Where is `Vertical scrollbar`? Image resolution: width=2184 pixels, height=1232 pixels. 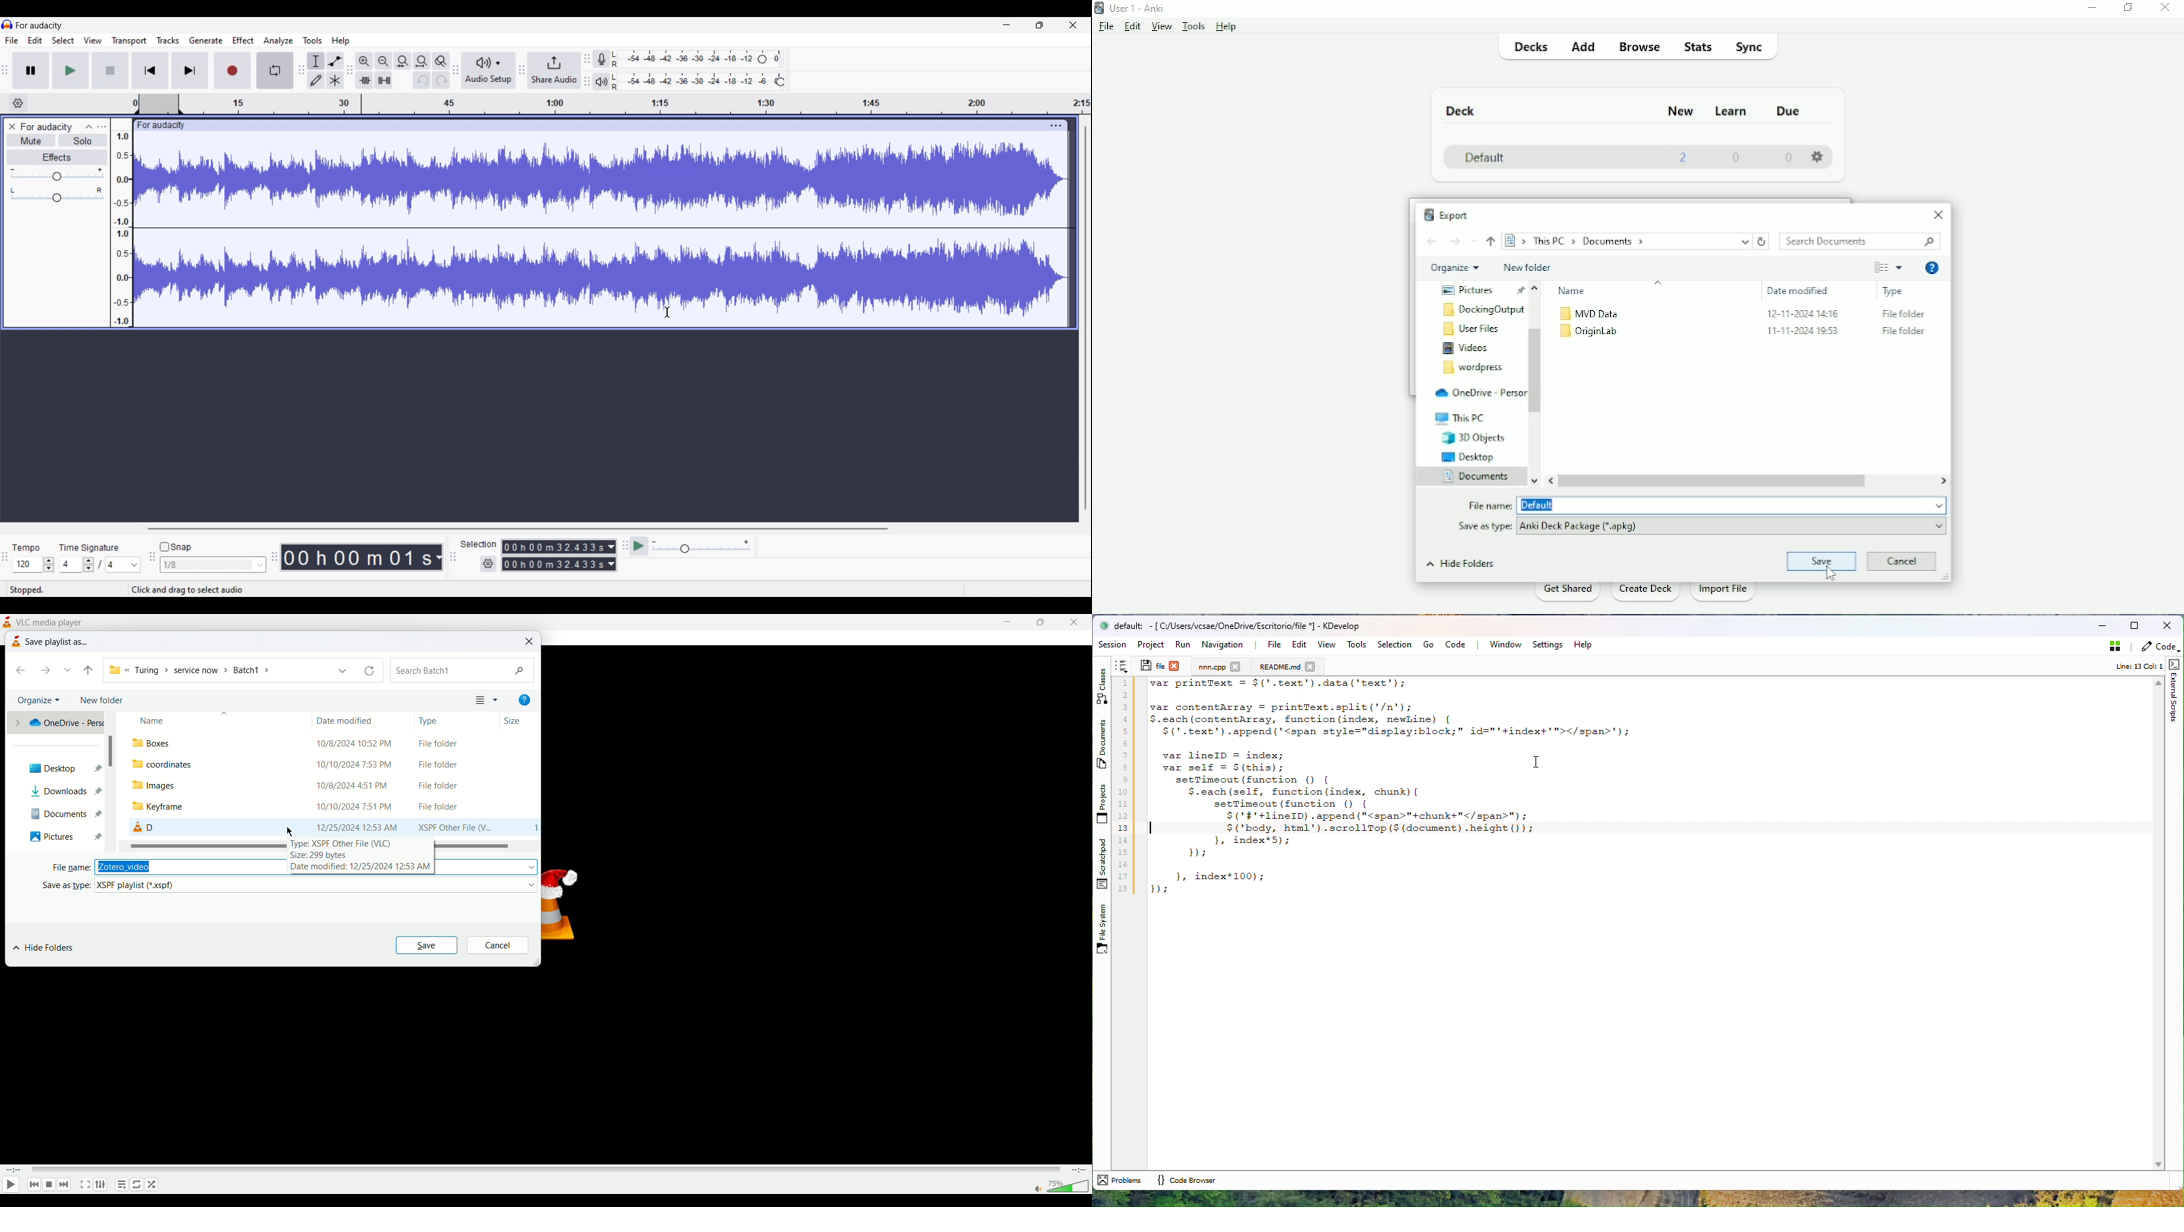
Vertical scrollbar is located at coordinates (1536, 369).